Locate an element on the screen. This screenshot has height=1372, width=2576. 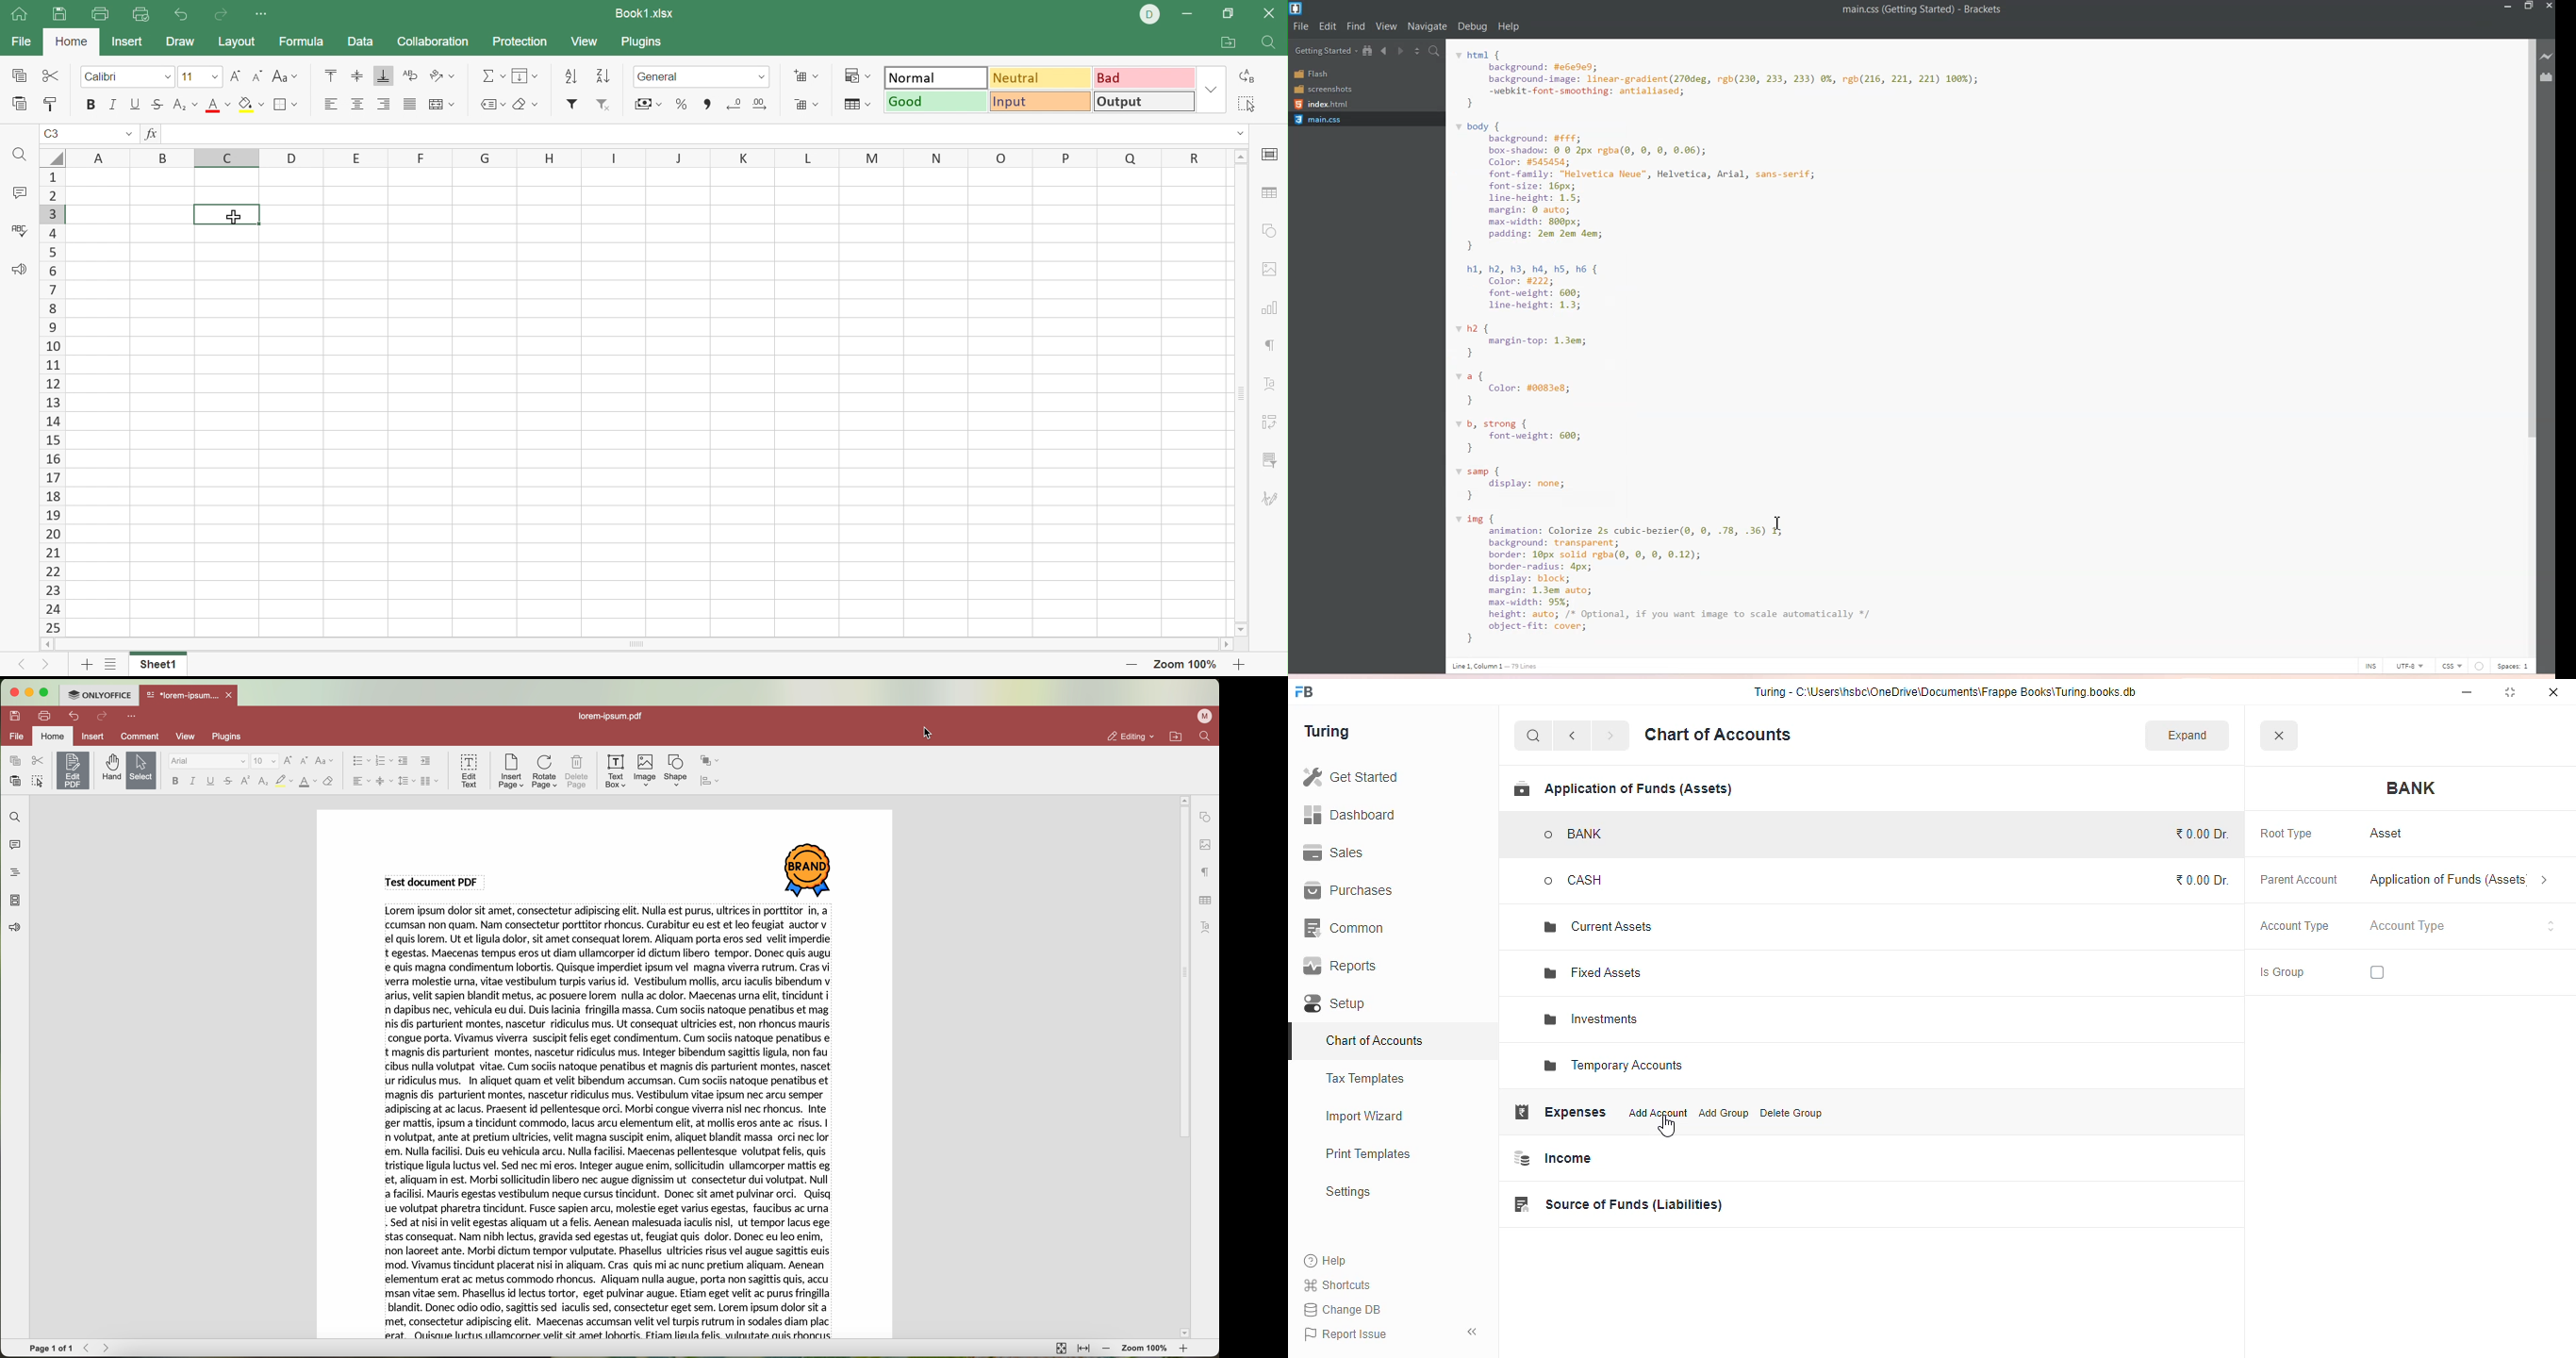
File is located at coordinates (19, 42).